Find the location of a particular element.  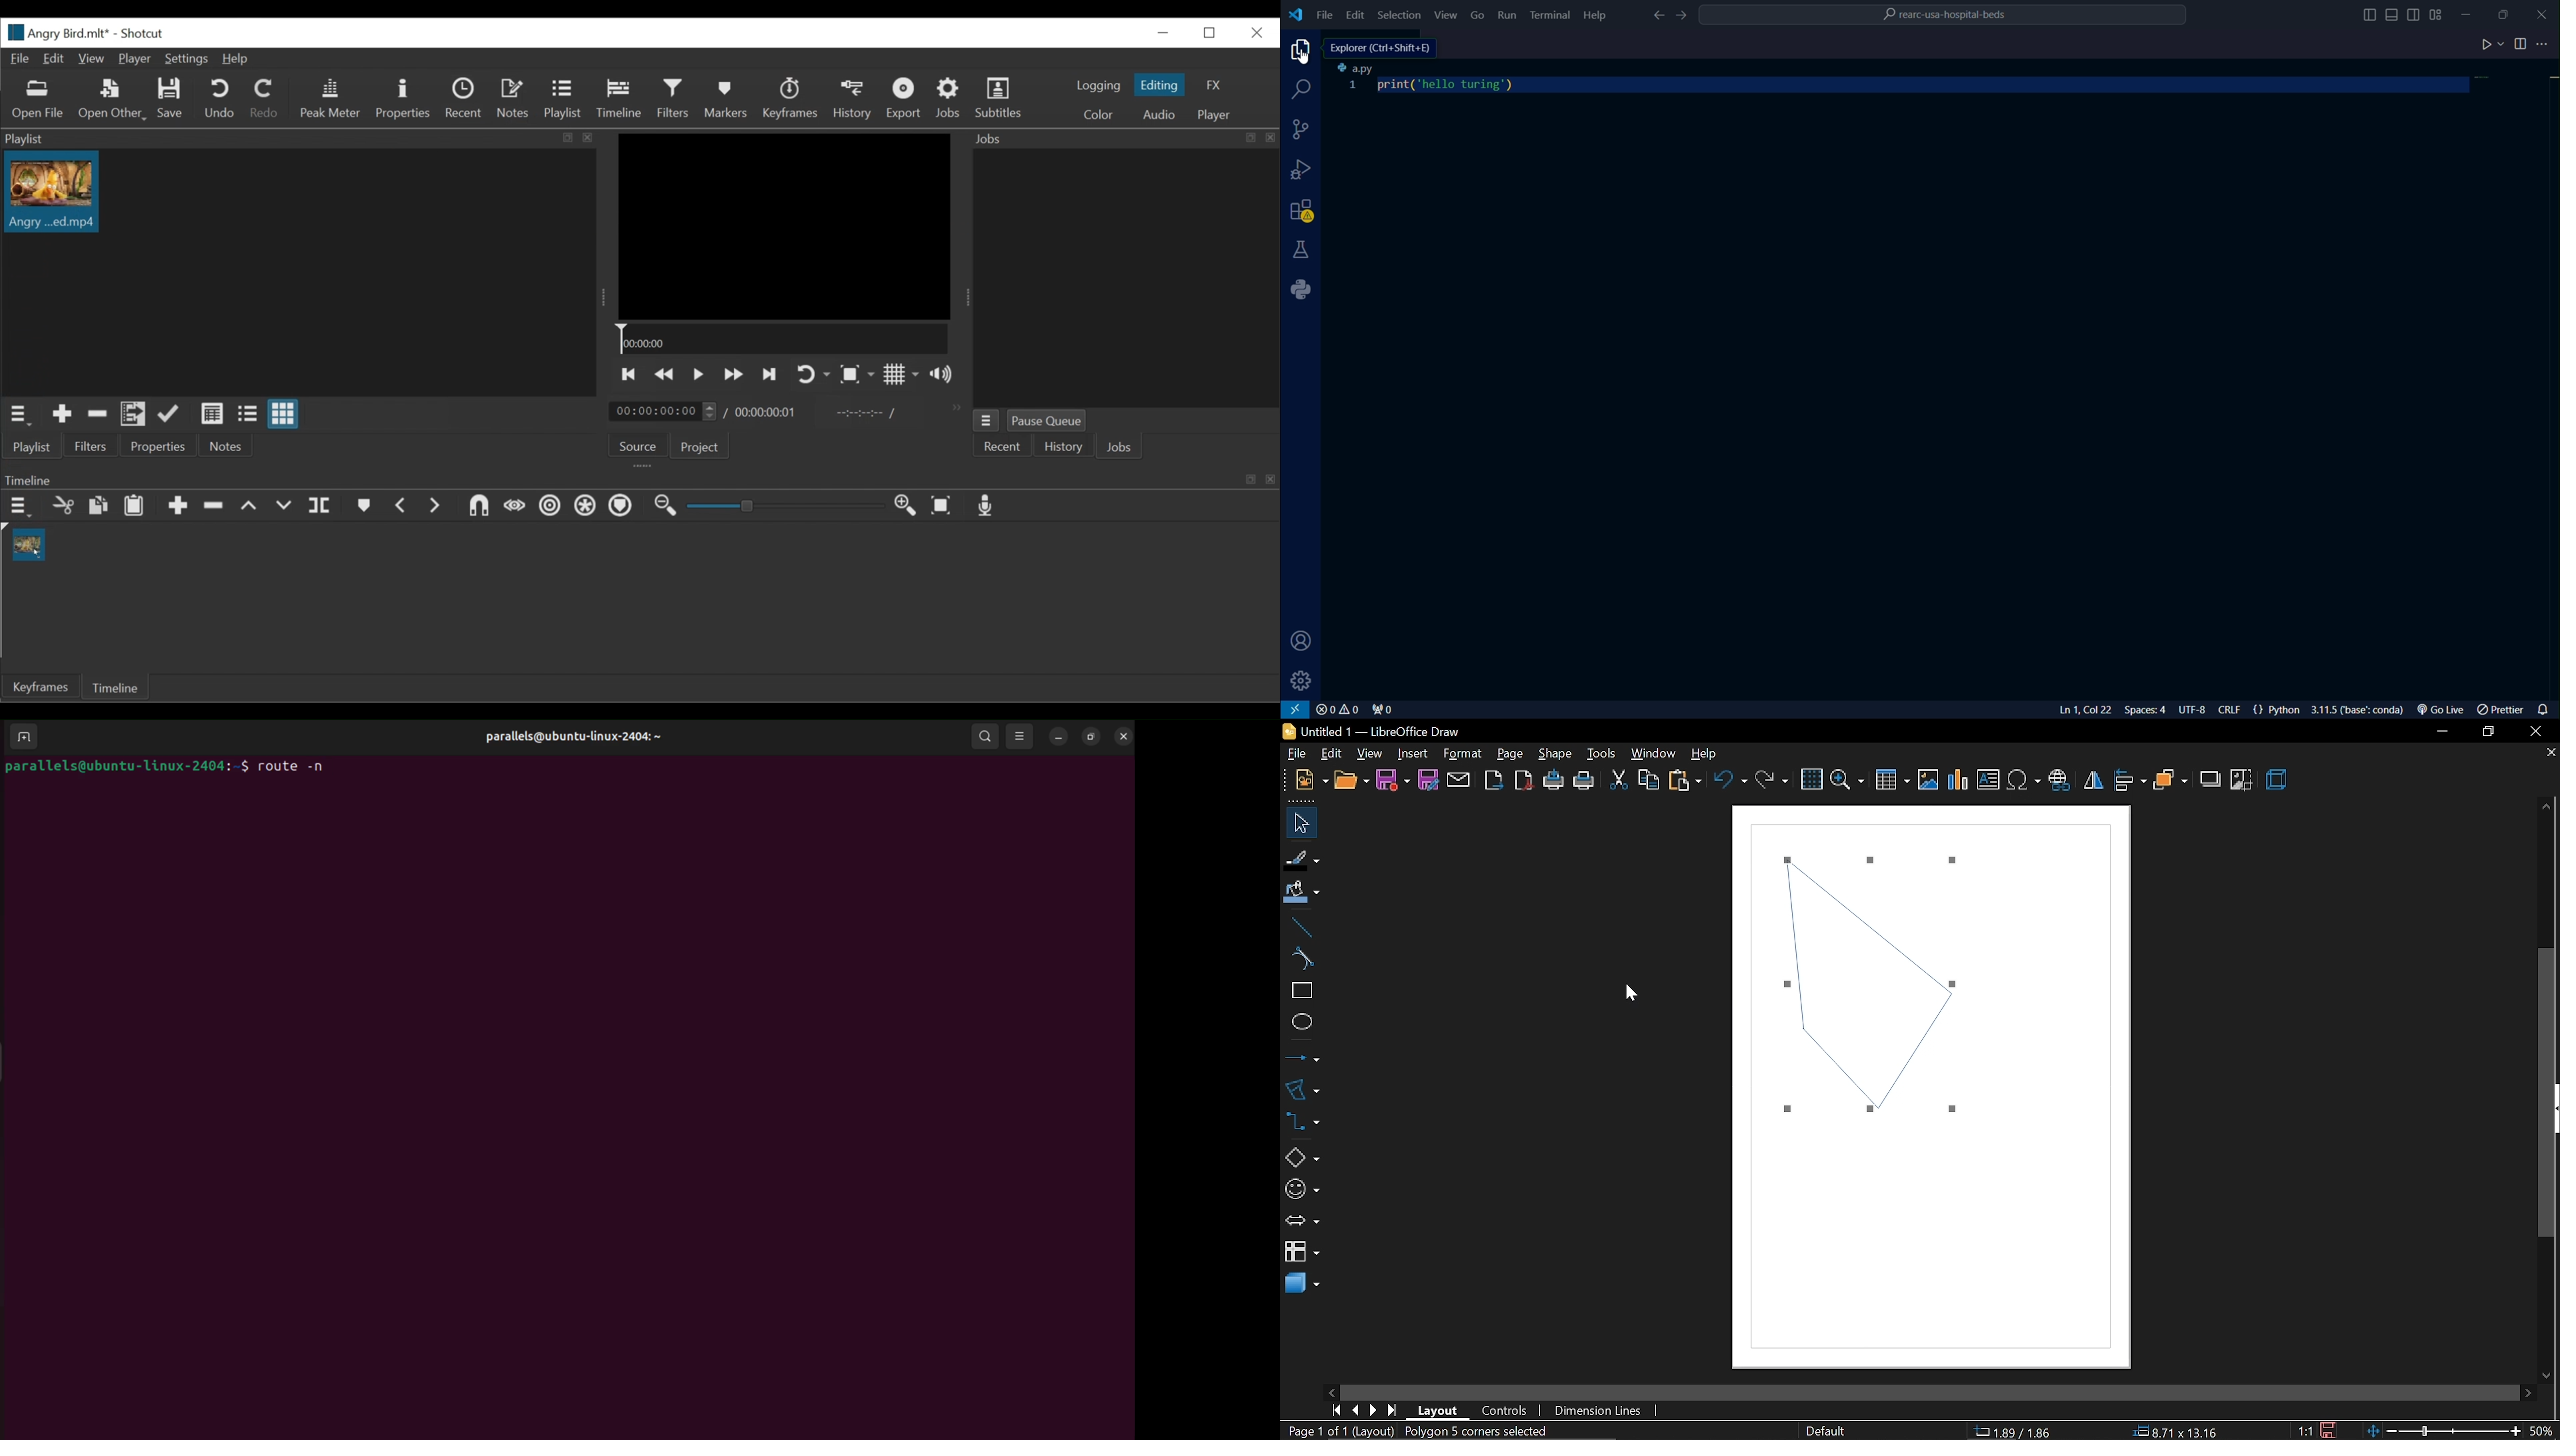

Explorer (Ctrl+Shift+E) is located at coordinates (1381, 49).